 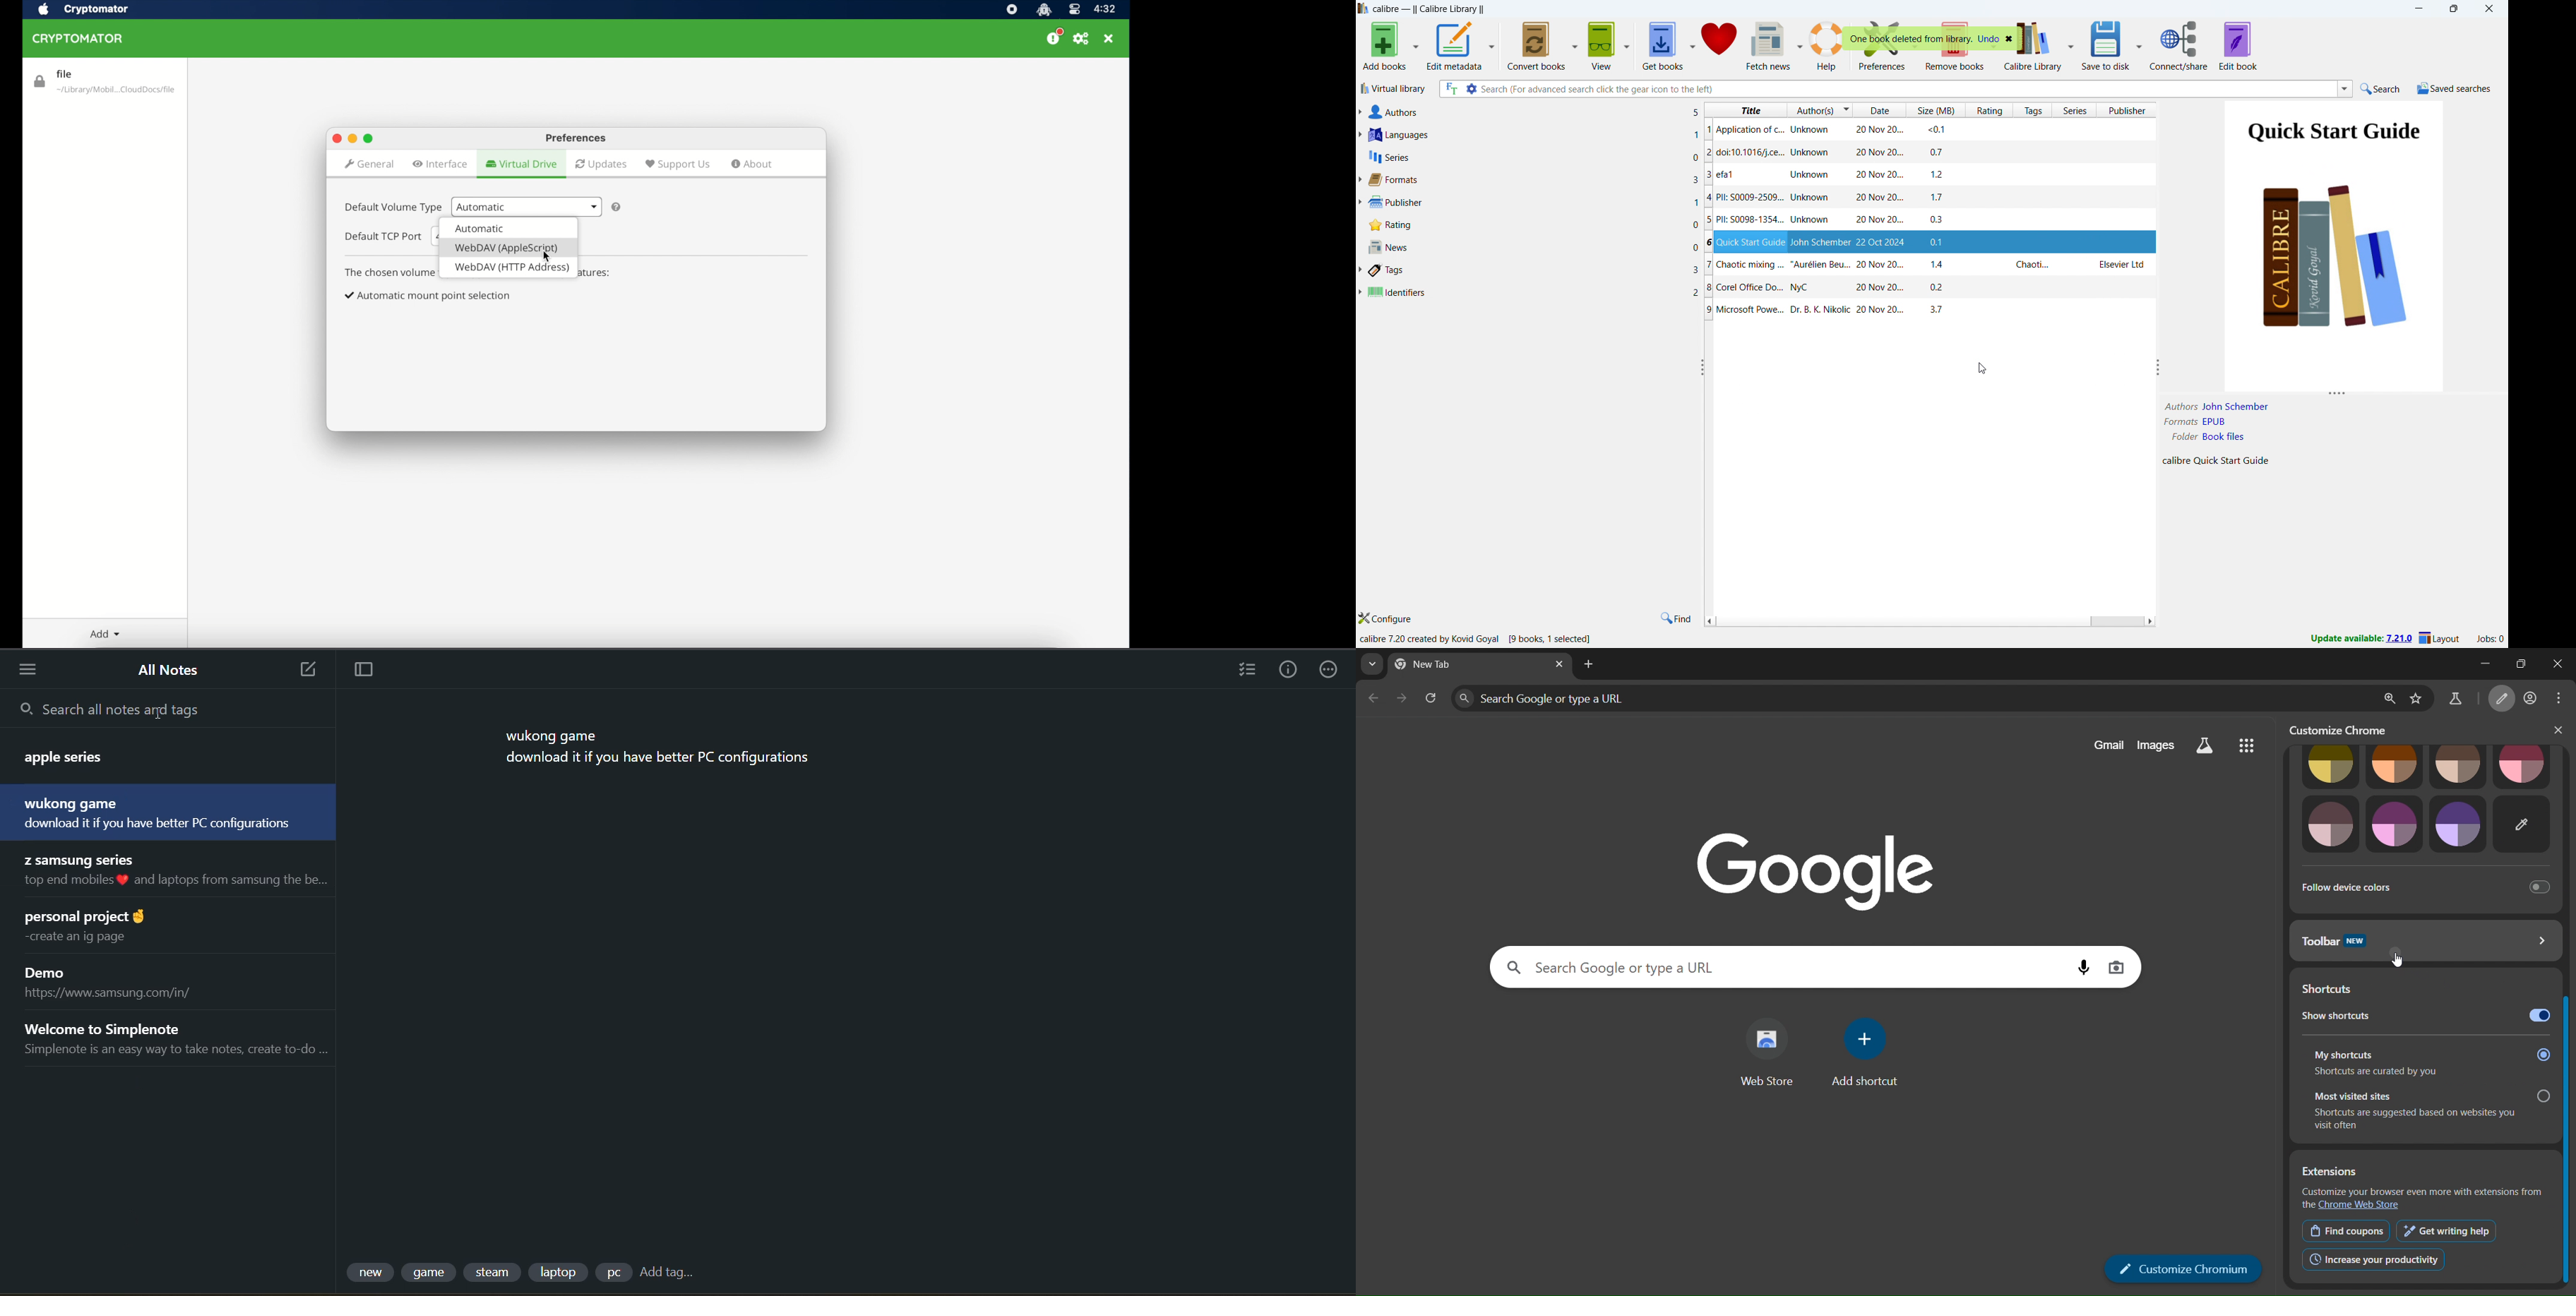 What do you see at coordinates (104, 634) in the screenshot?
I see `add dropdown` at bounding box center [104, 634].